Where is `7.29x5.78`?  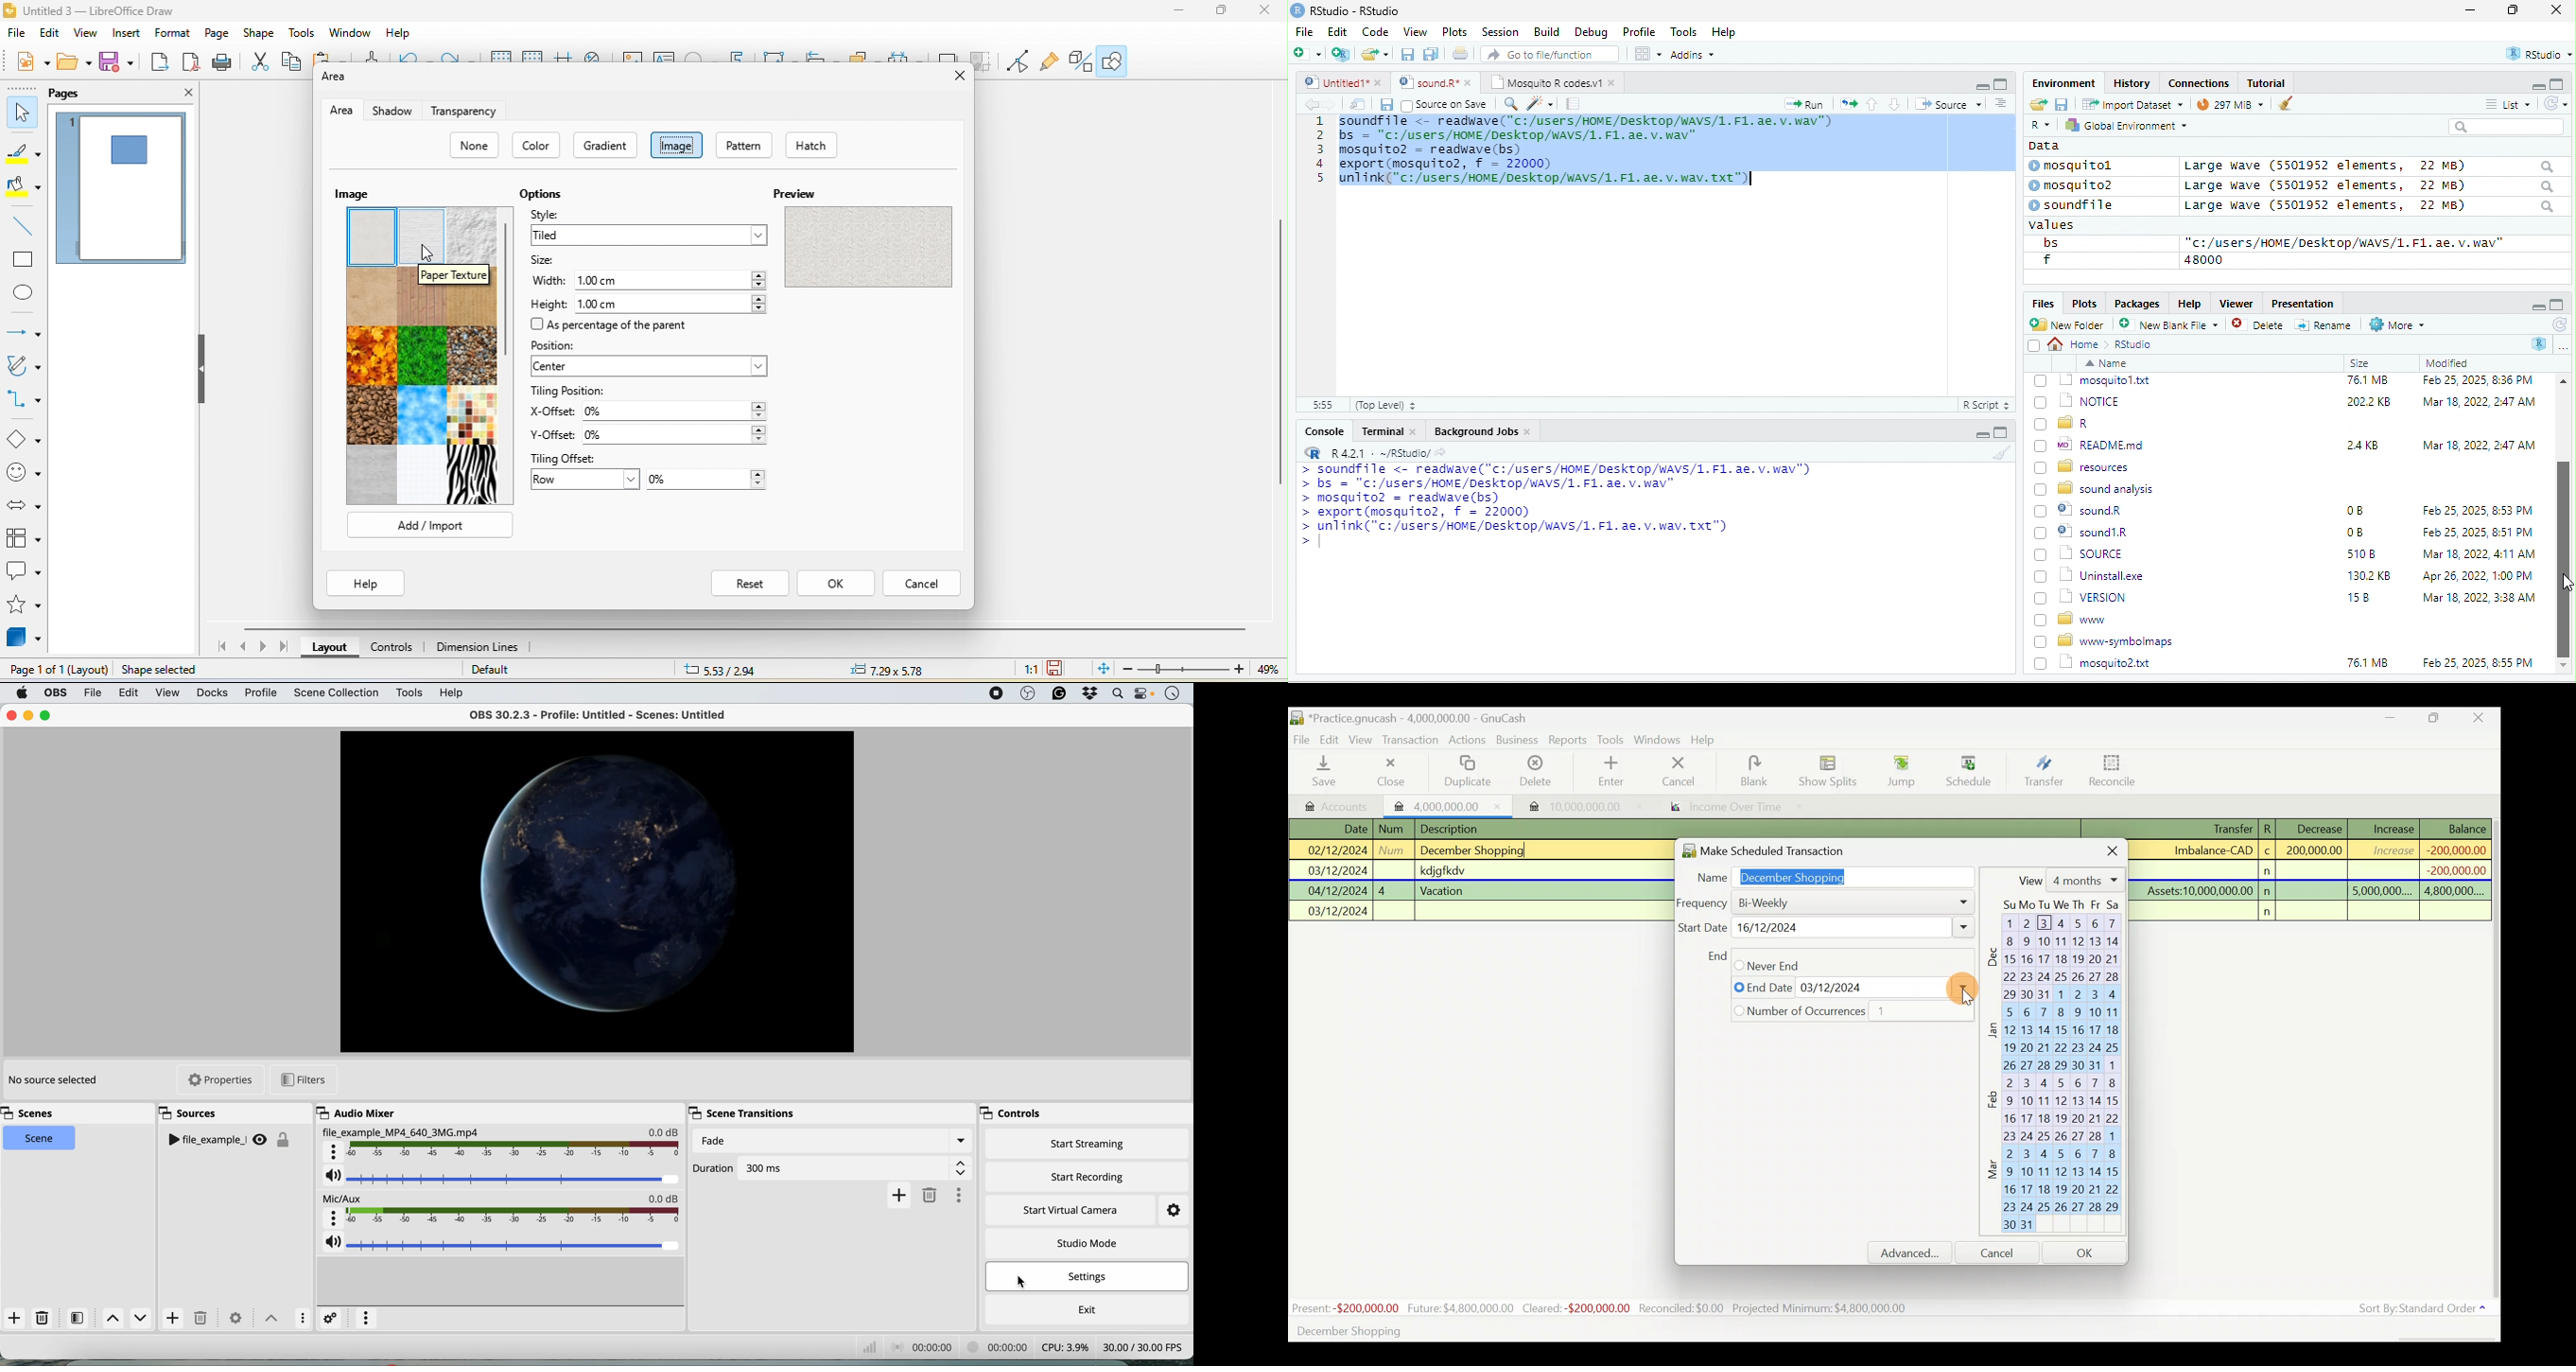 7.29x5.78 is located at coordinates (891, 671).